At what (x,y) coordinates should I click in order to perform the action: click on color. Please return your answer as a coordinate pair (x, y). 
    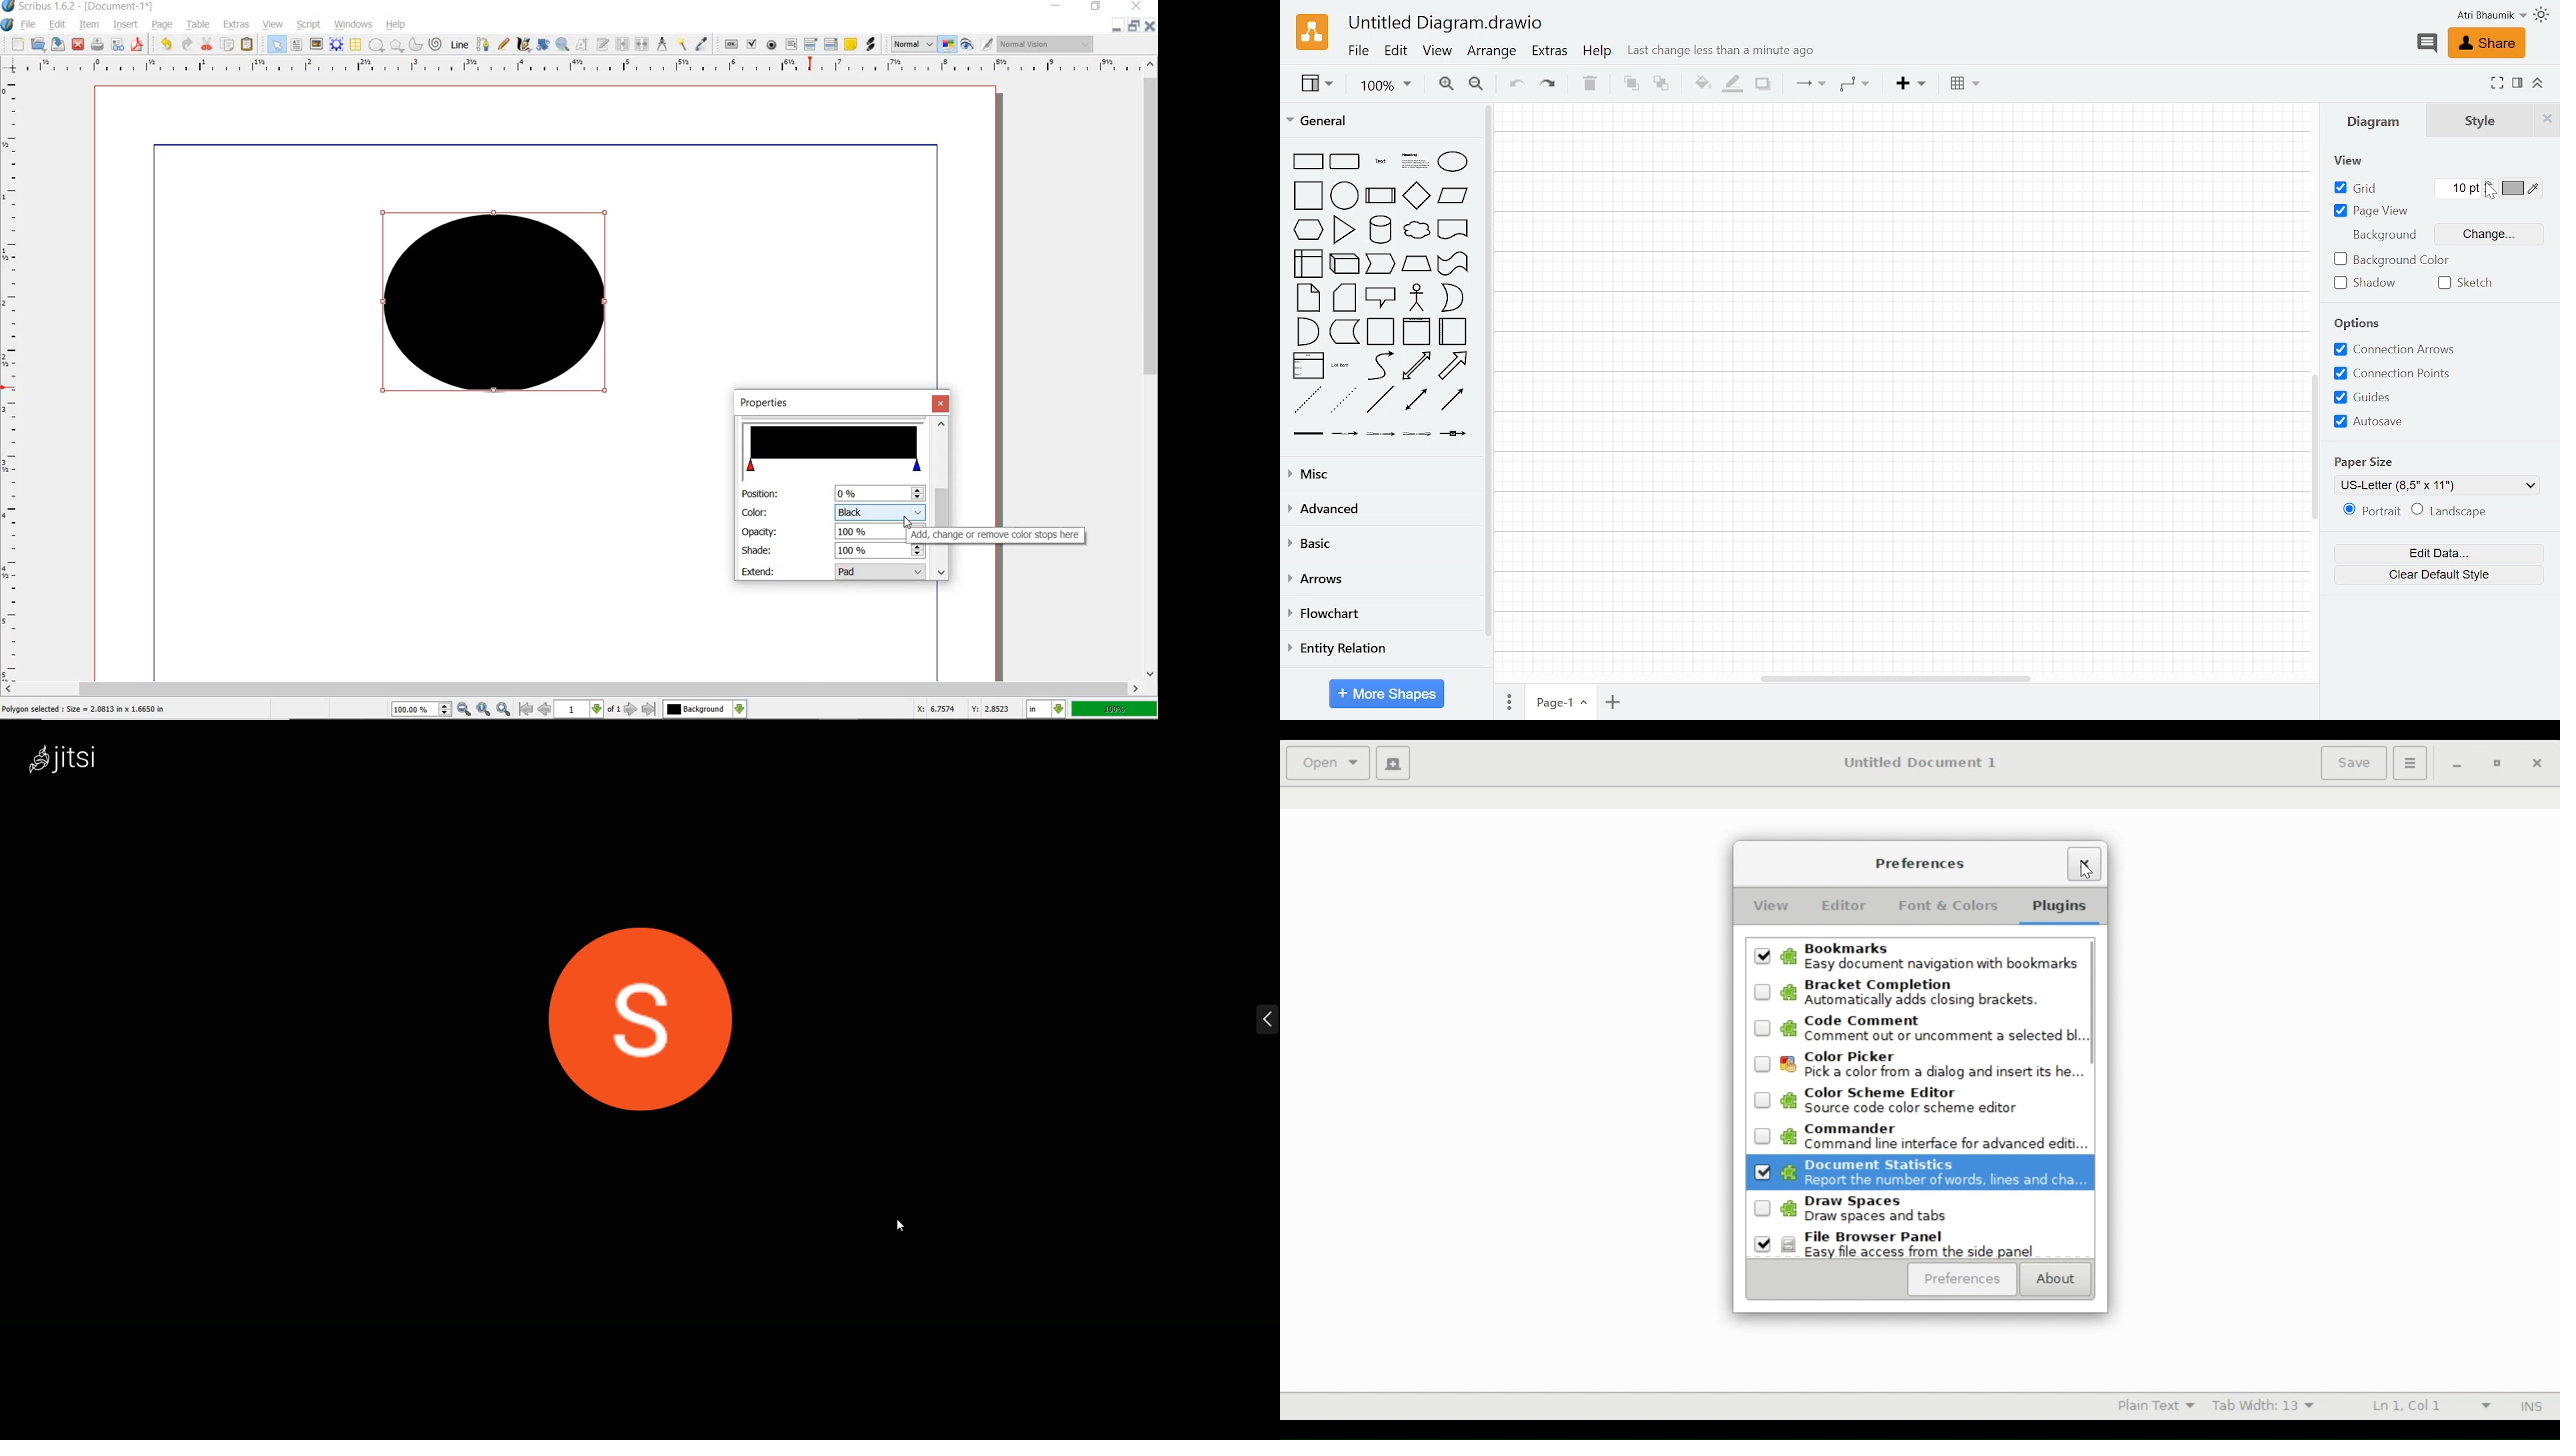
    Looking at the image, I should click on (881, 510).